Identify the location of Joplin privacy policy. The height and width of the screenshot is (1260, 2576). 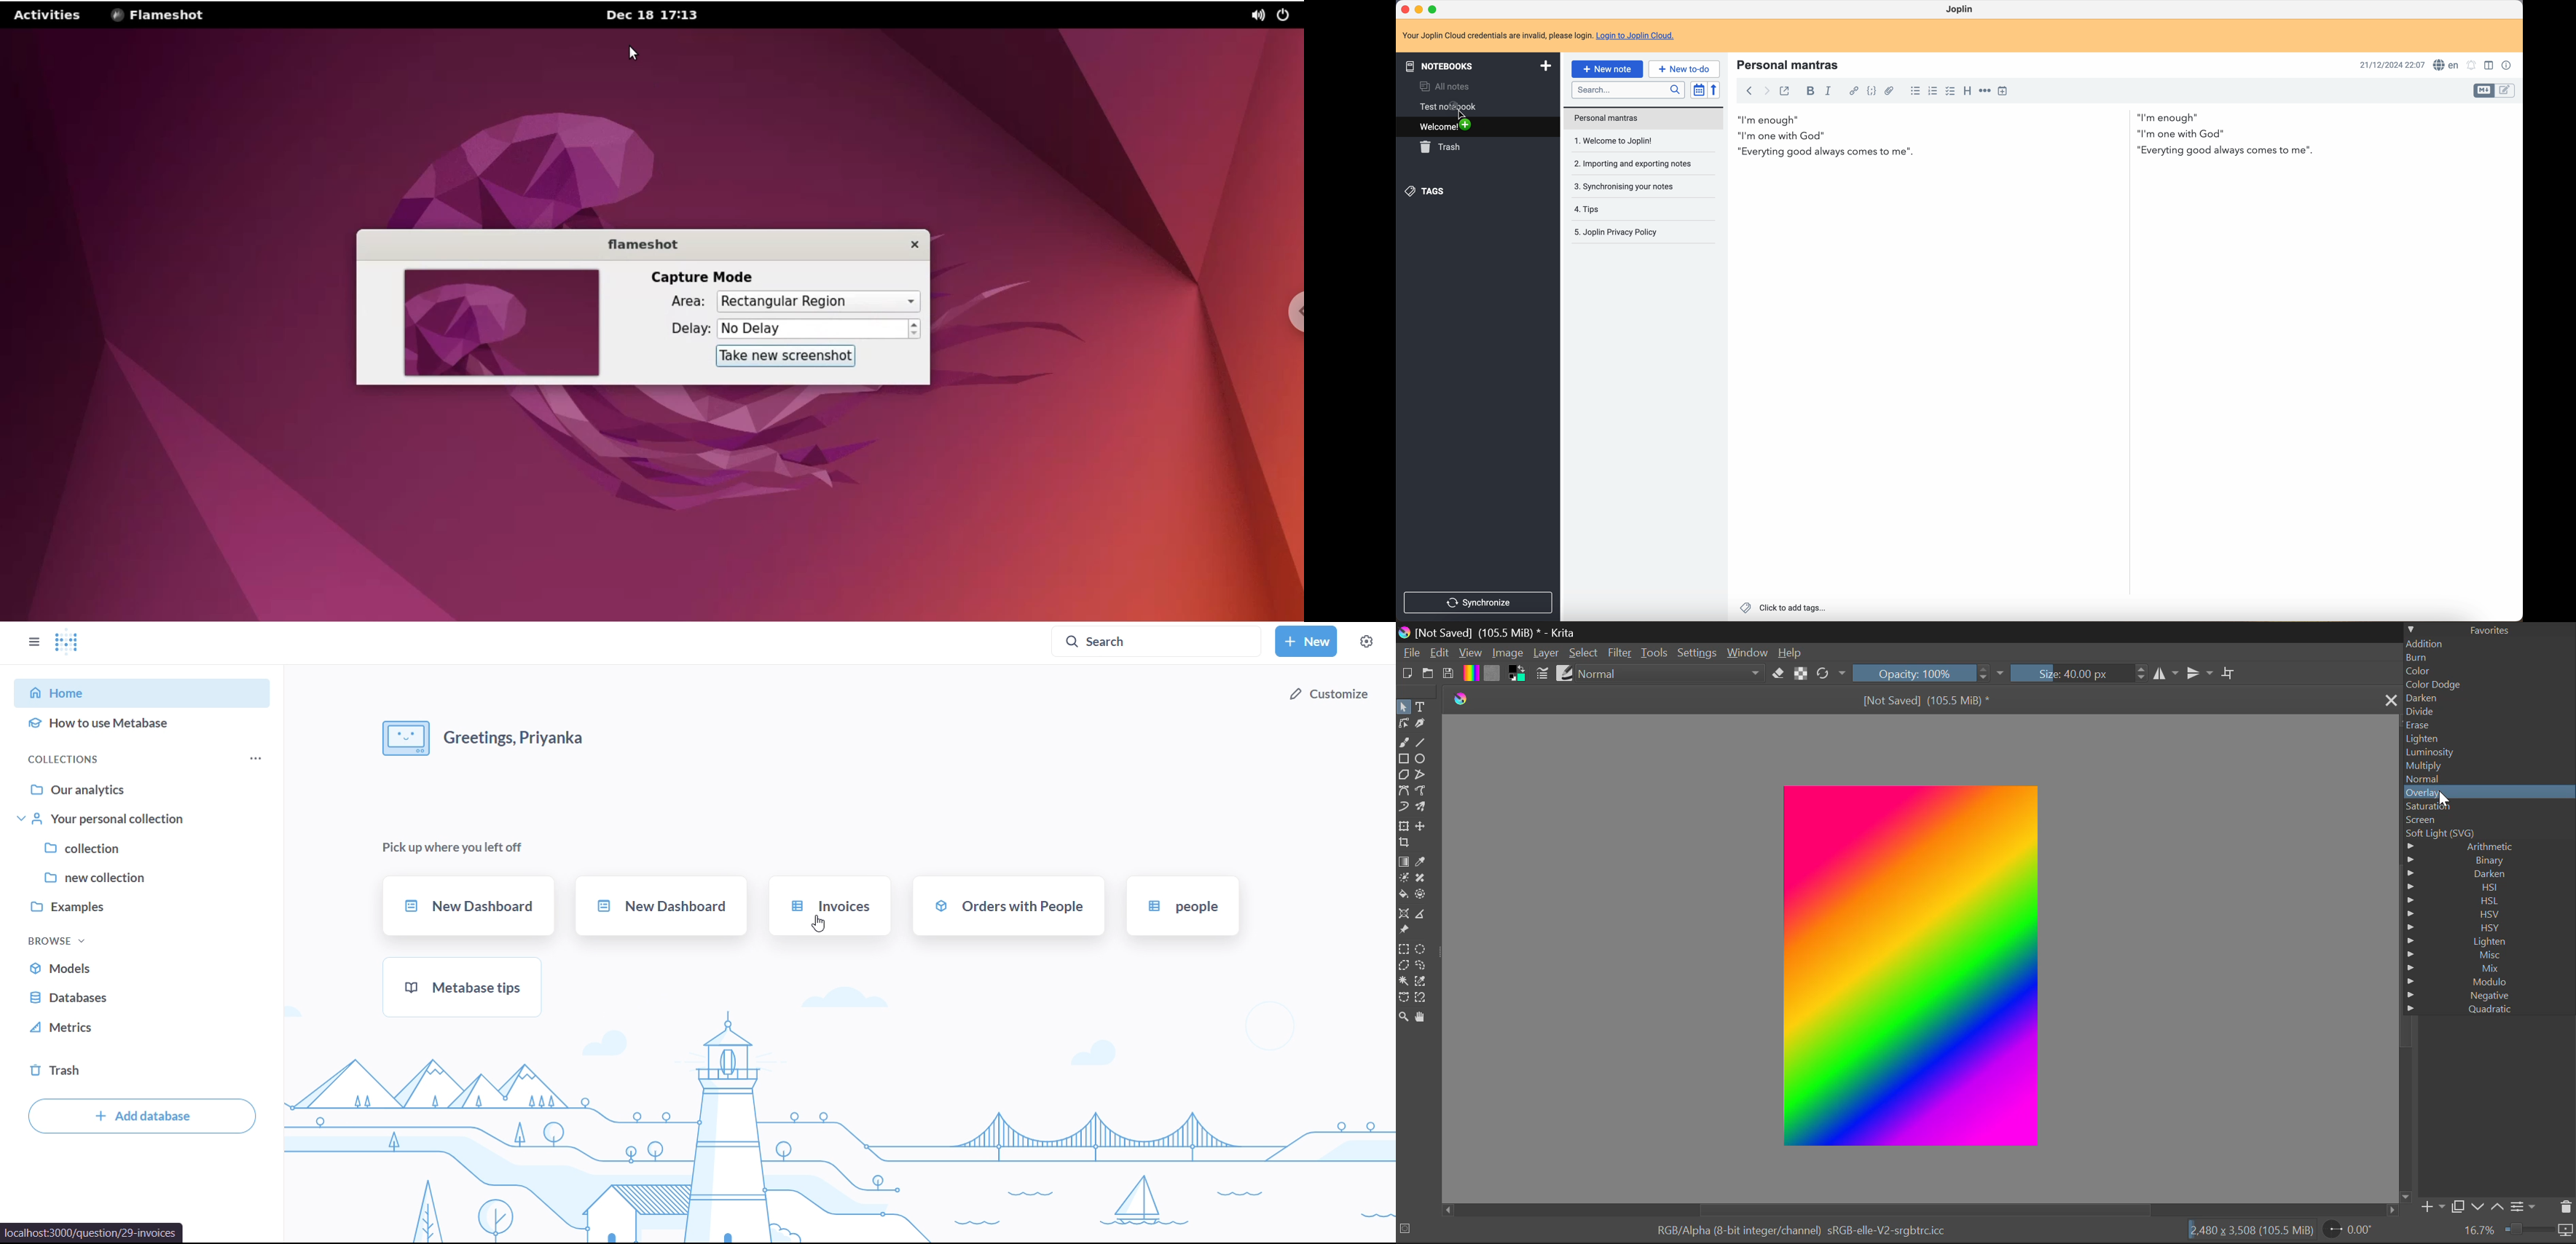
(1618, 232).